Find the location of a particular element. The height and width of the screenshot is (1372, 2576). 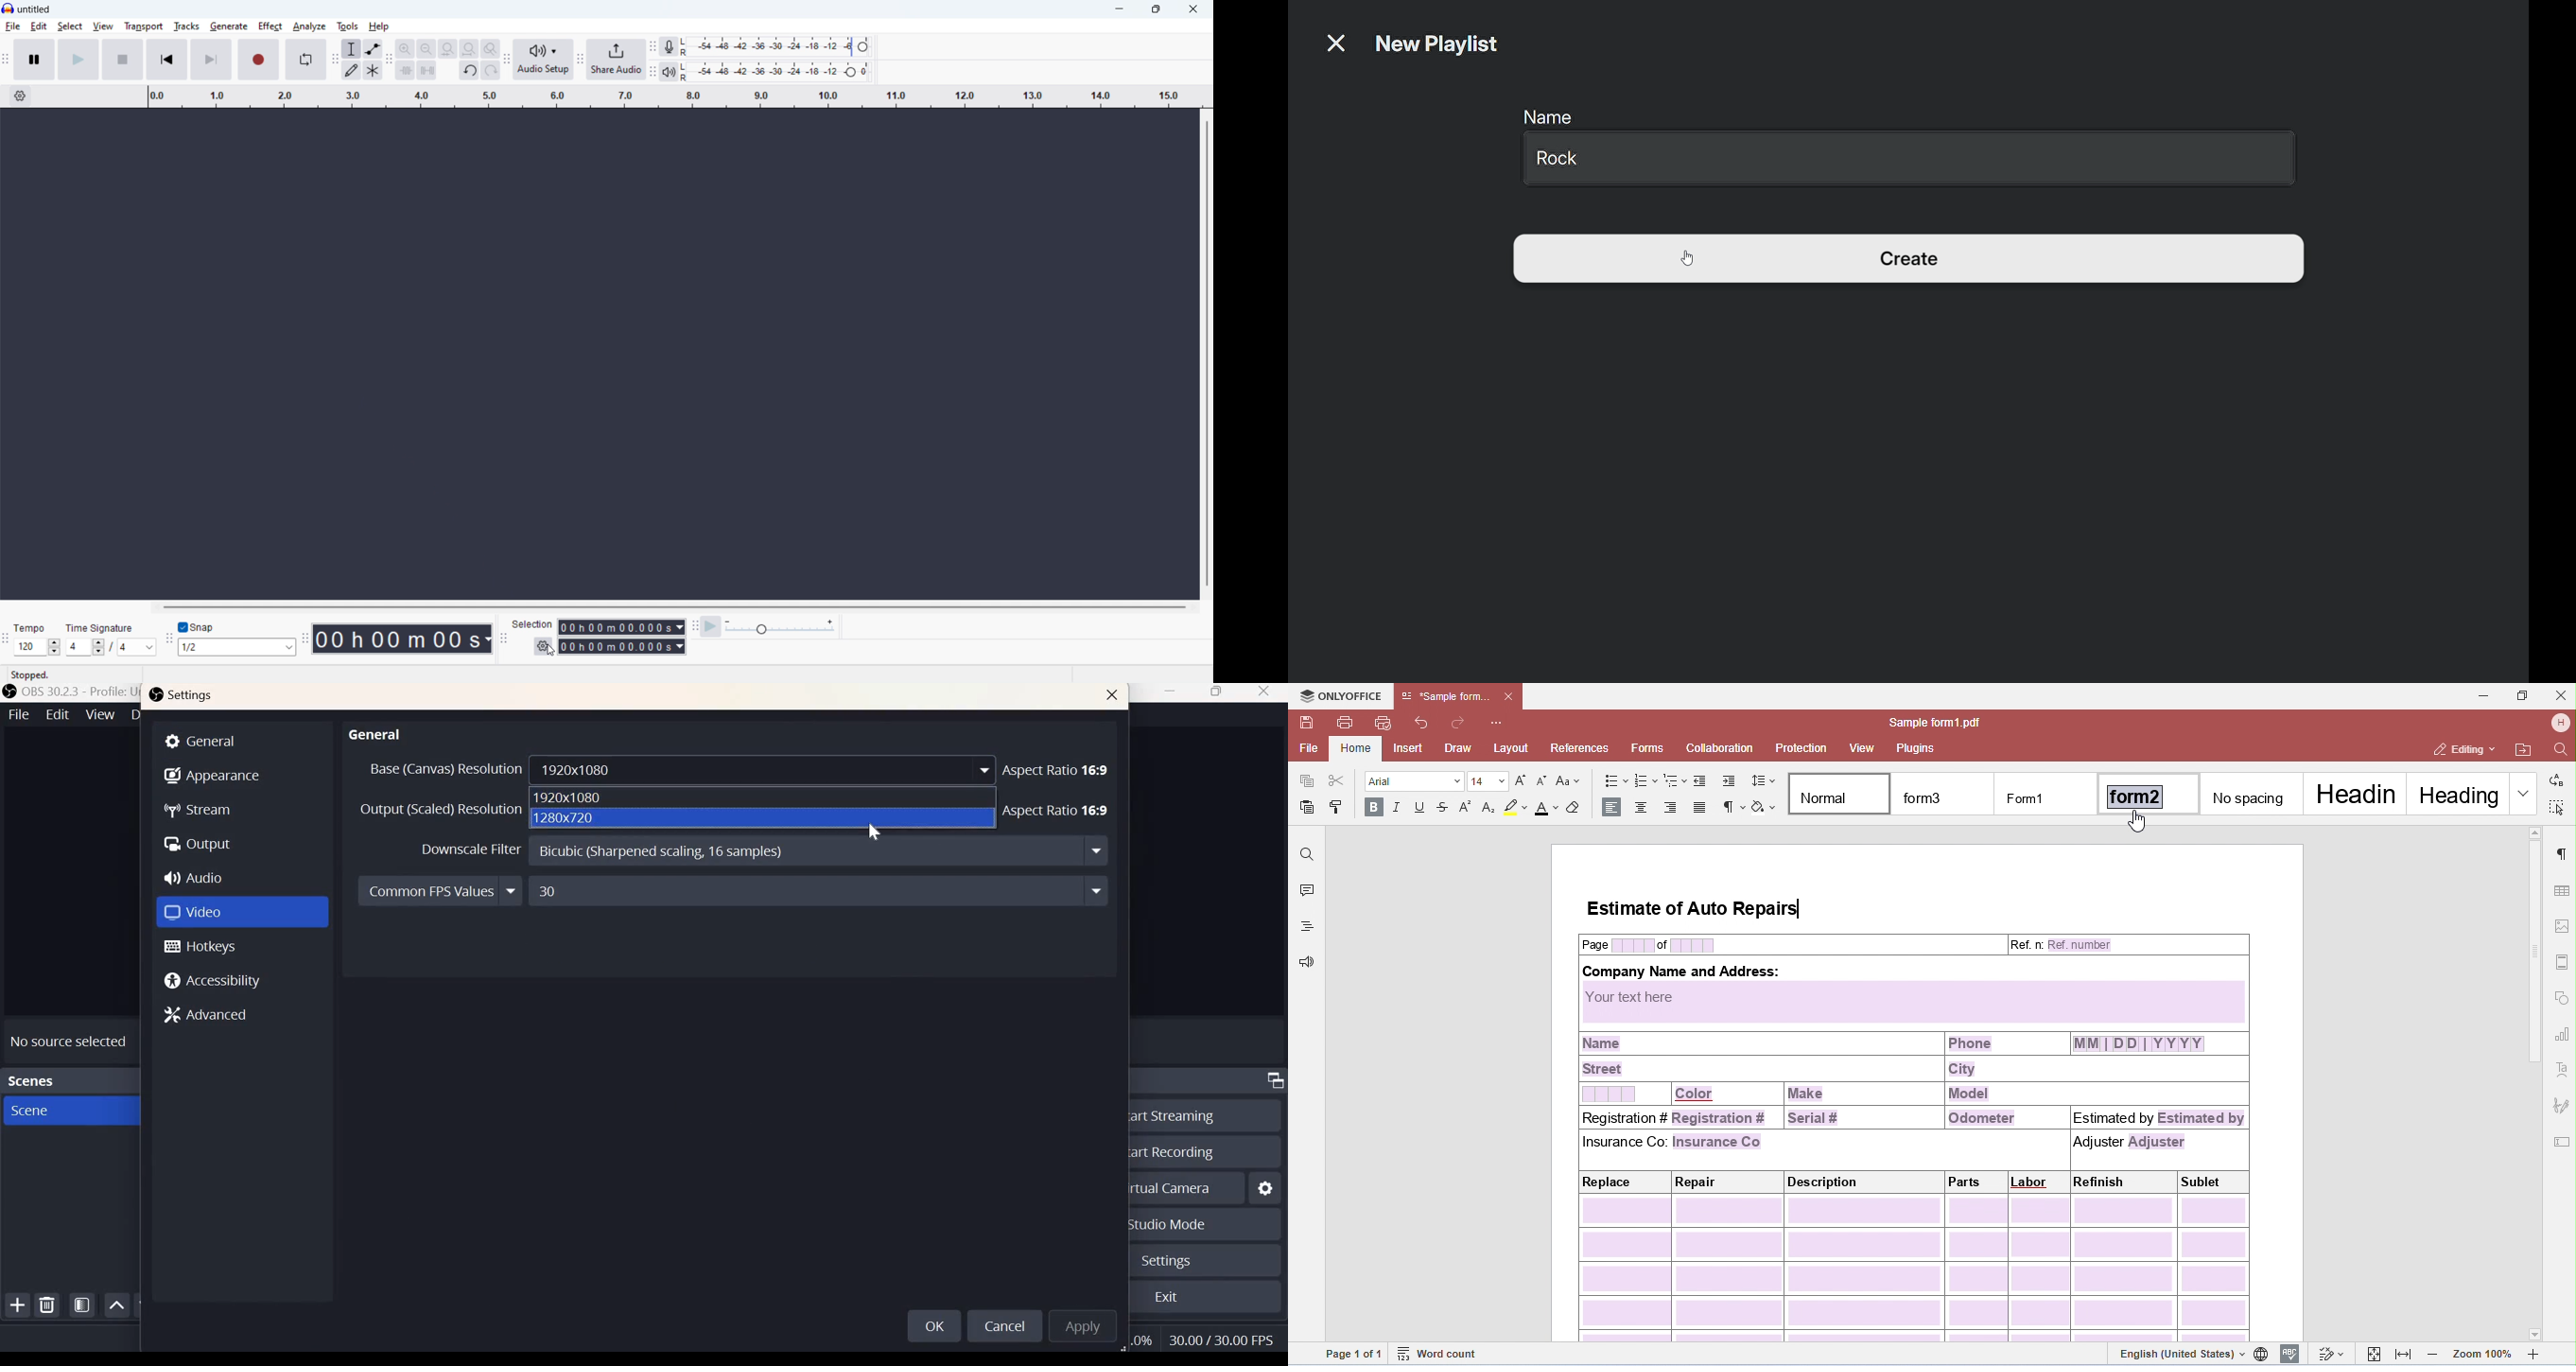

Edit is located at coordinates (56, 715).